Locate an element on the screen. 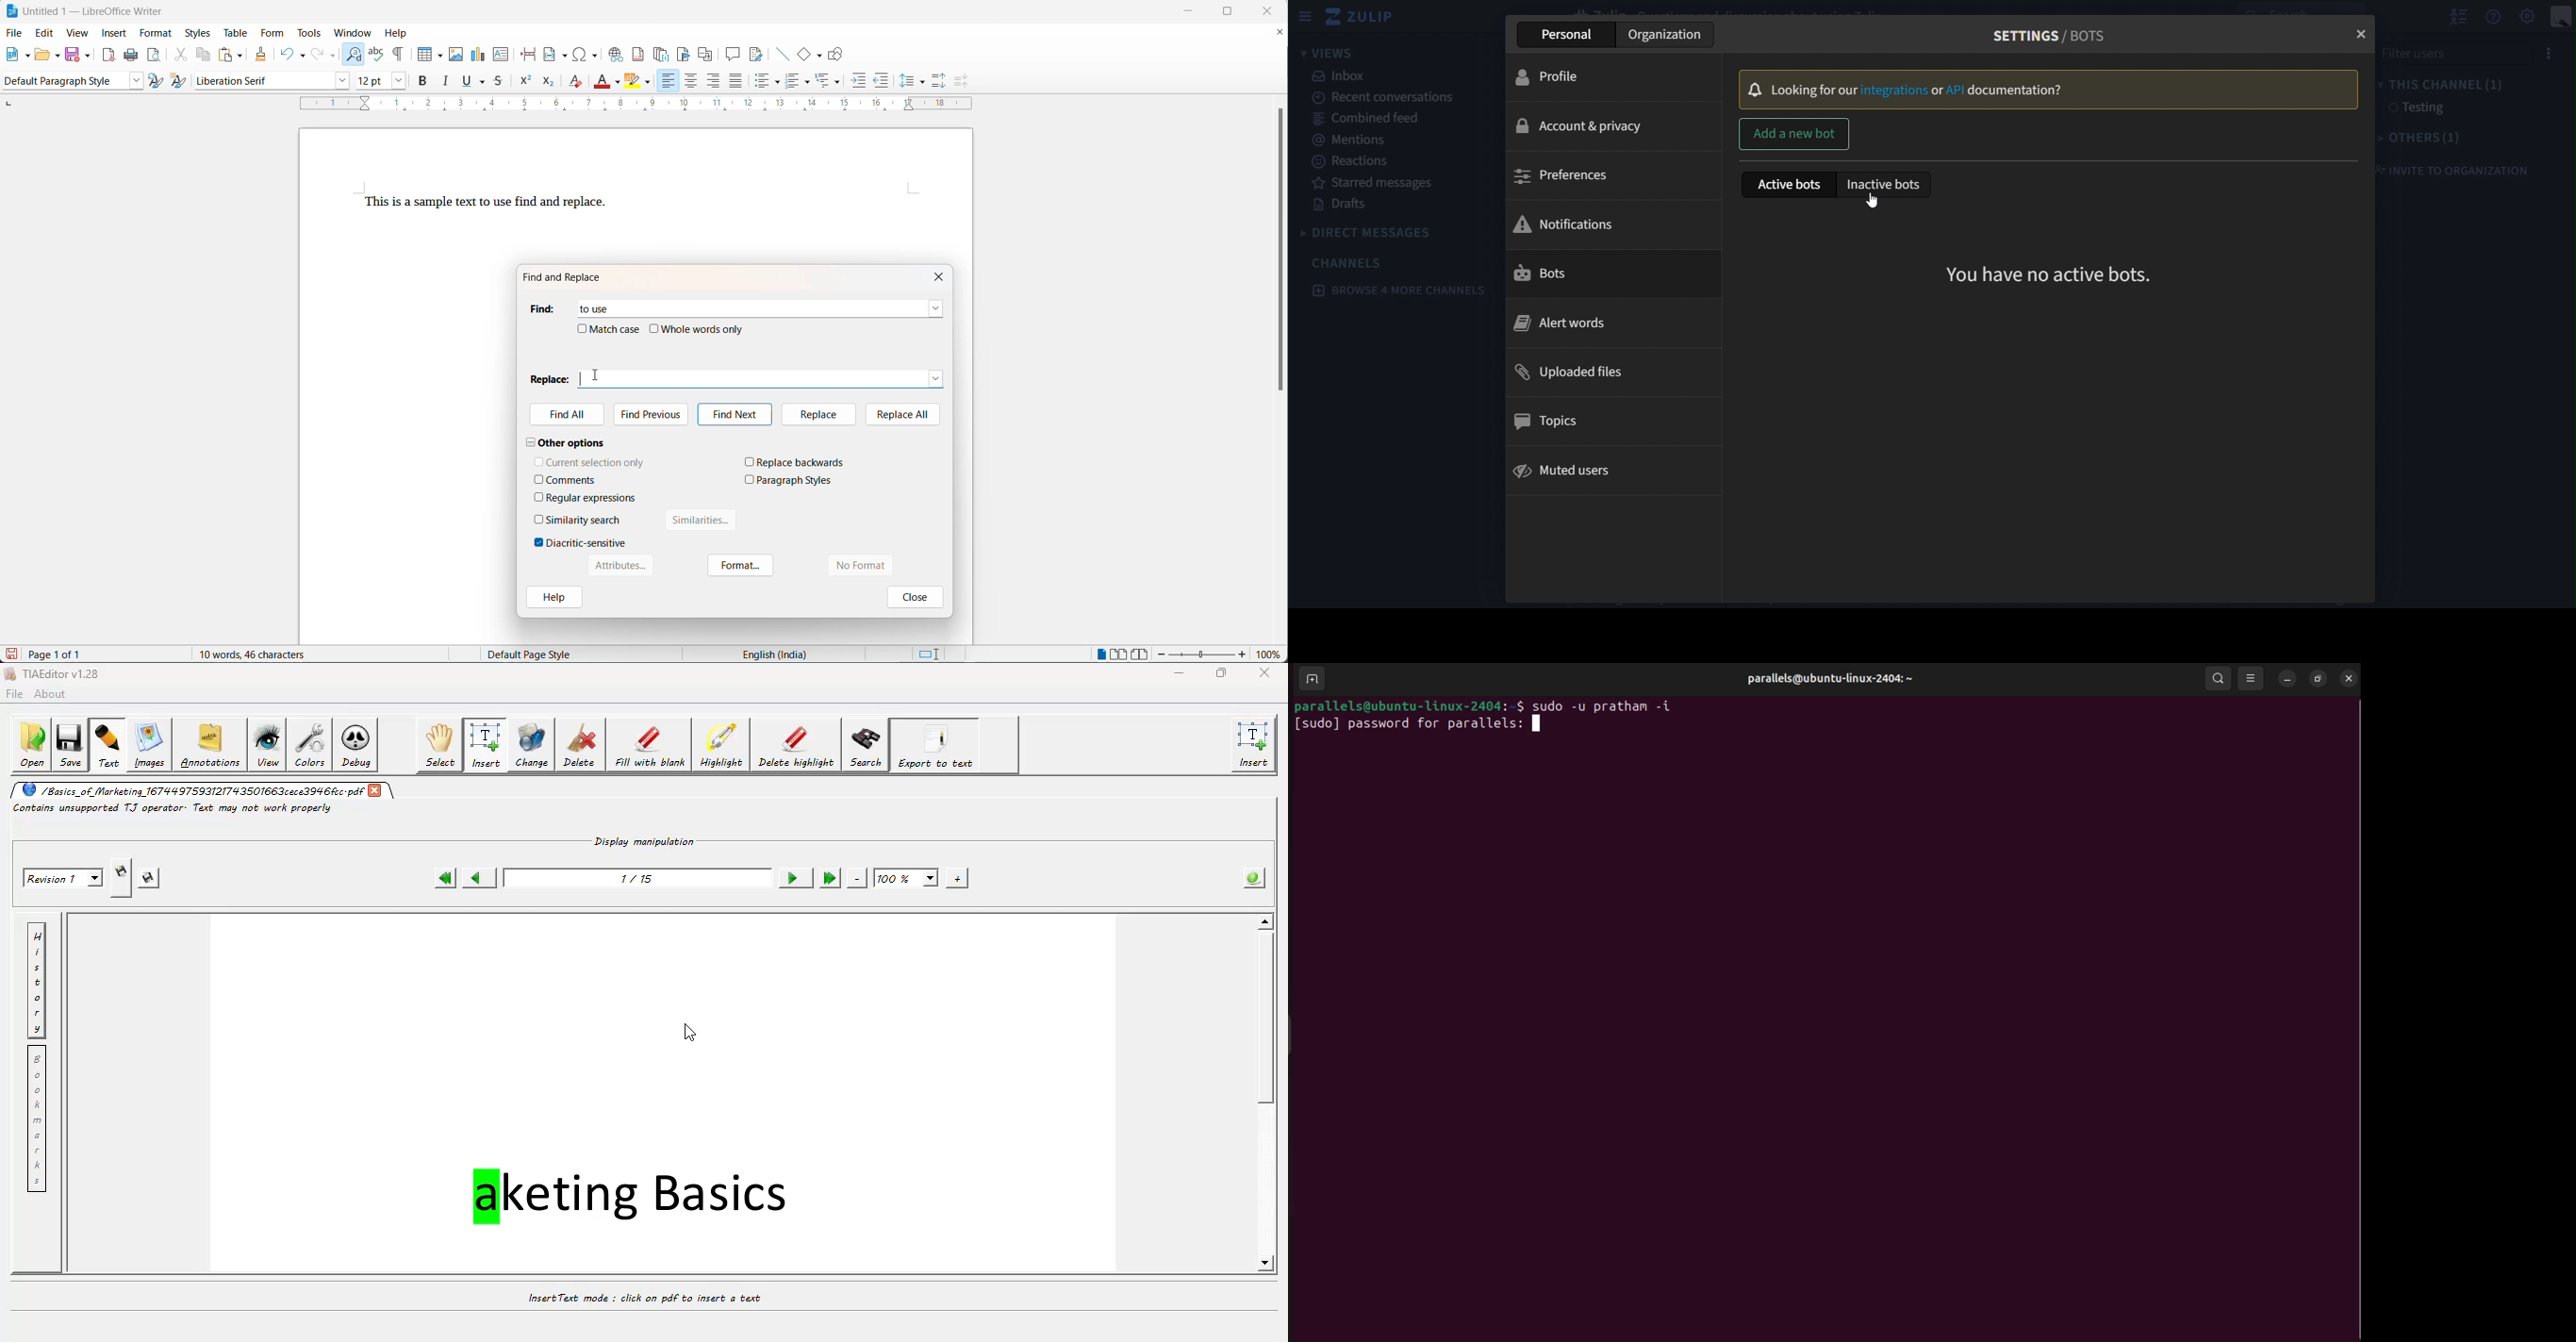 Image resolution: width=2576 pixels, height=1344 pixels. find All is located at coordinates (568, 417).